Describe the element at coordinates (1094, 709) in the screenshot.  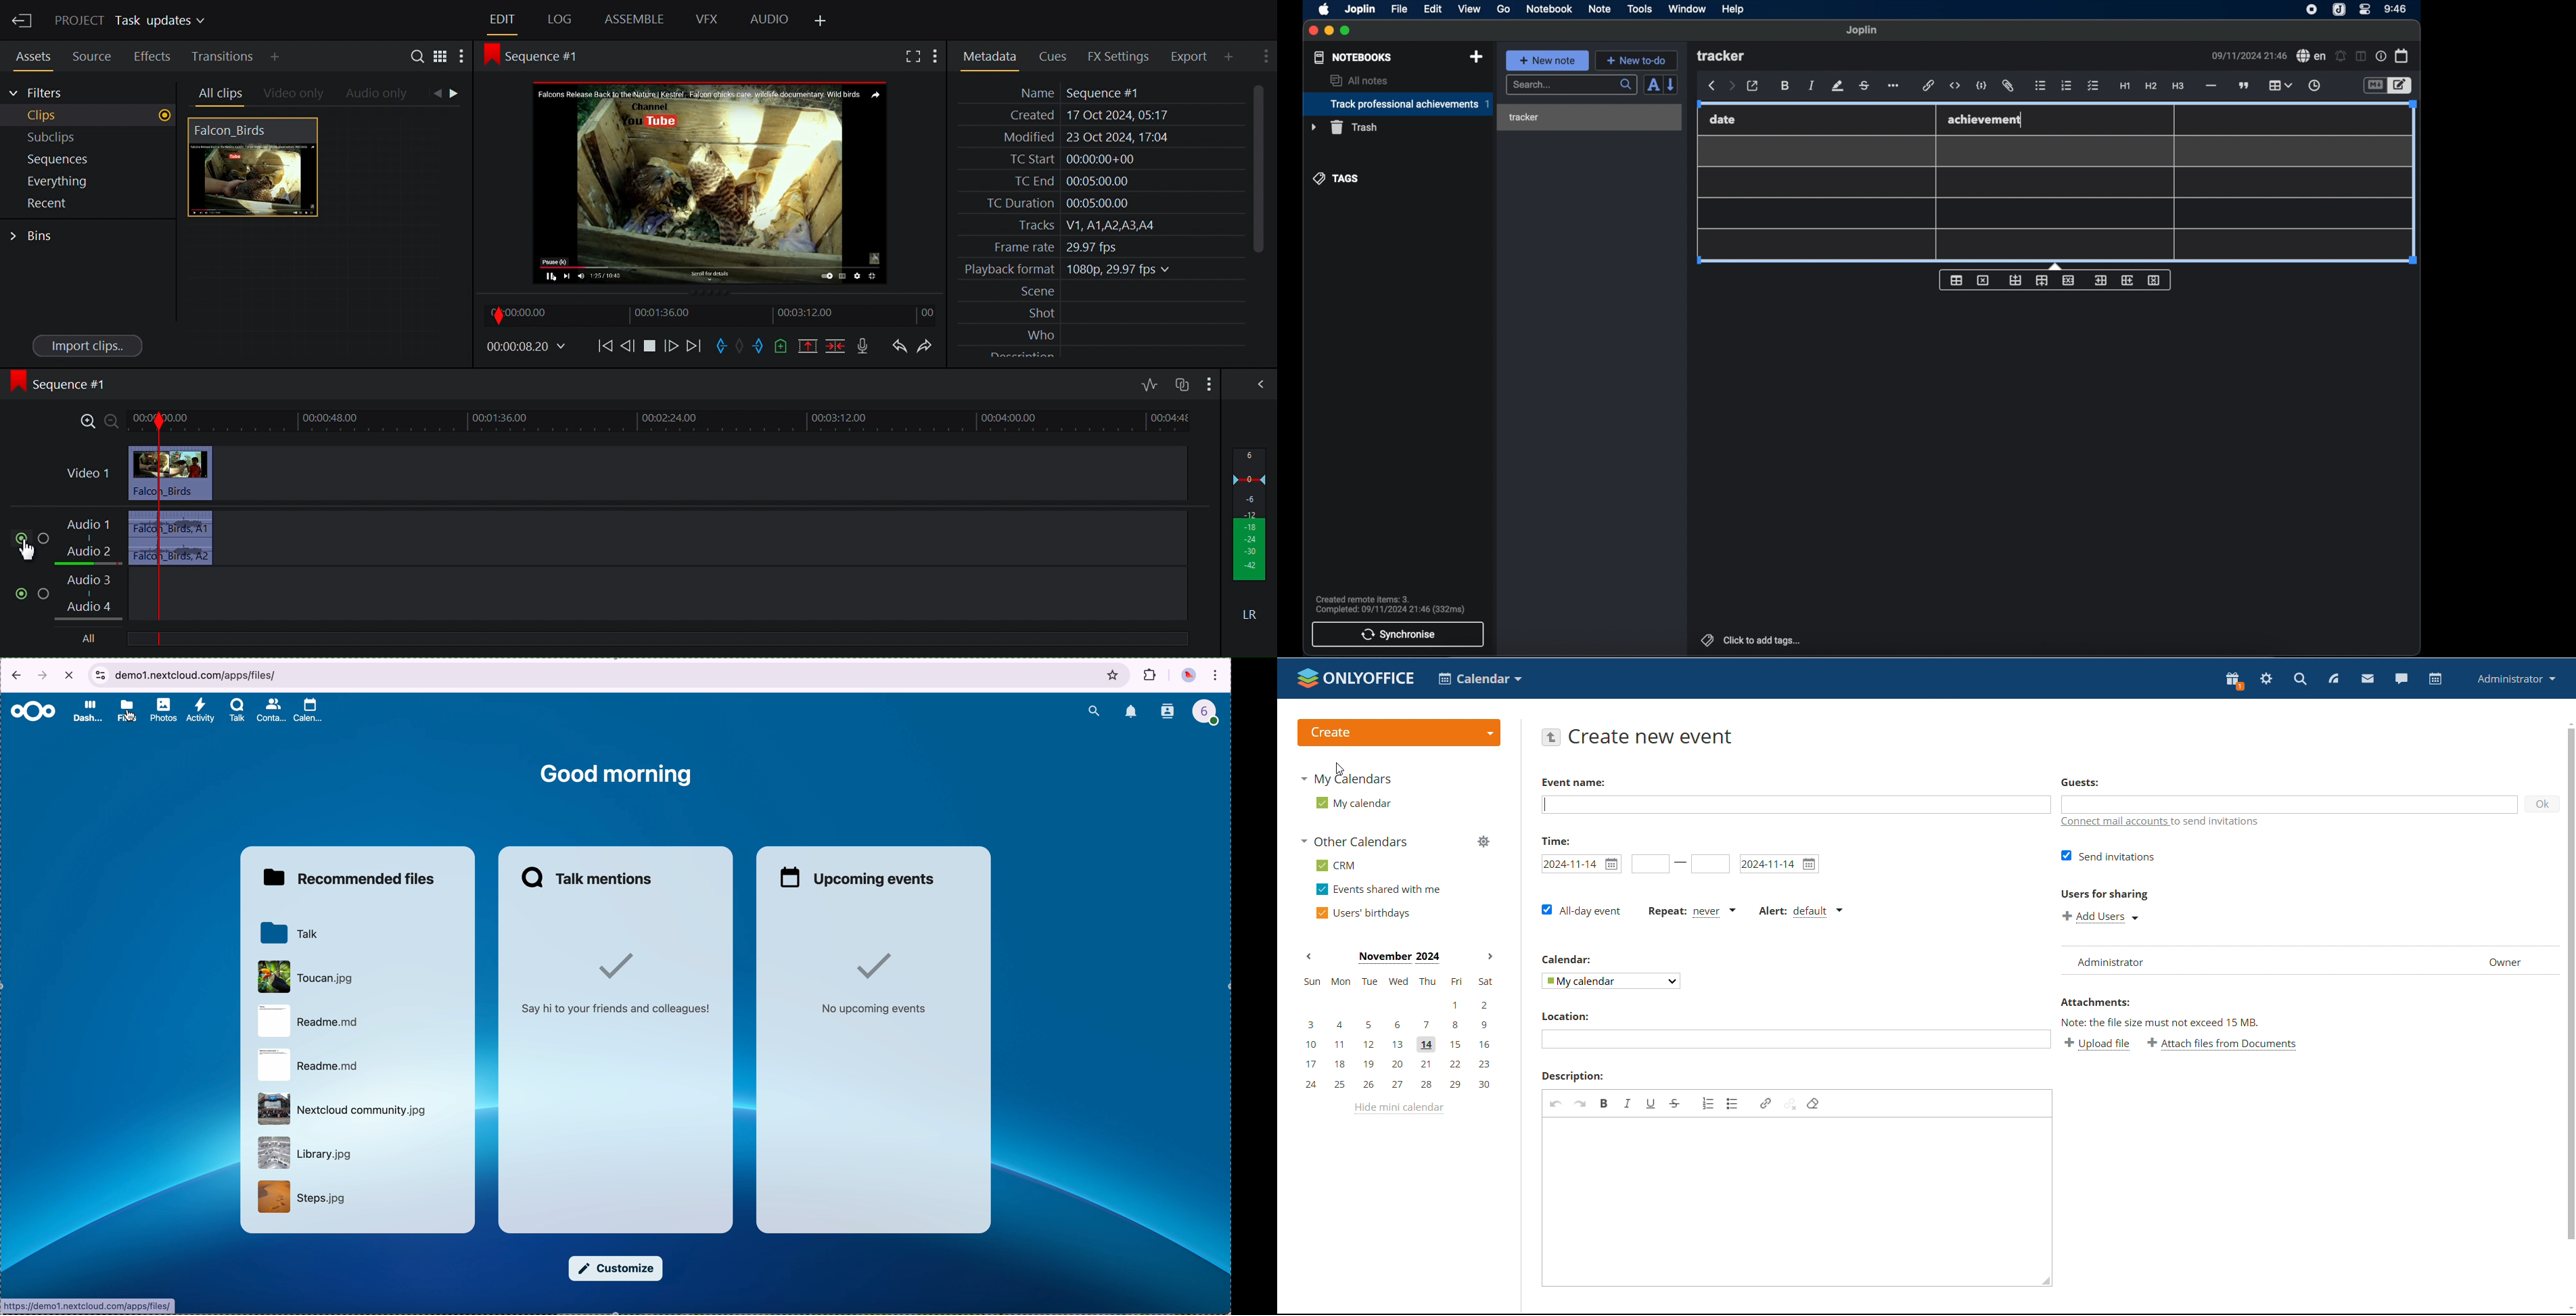
I see `search` at that location.